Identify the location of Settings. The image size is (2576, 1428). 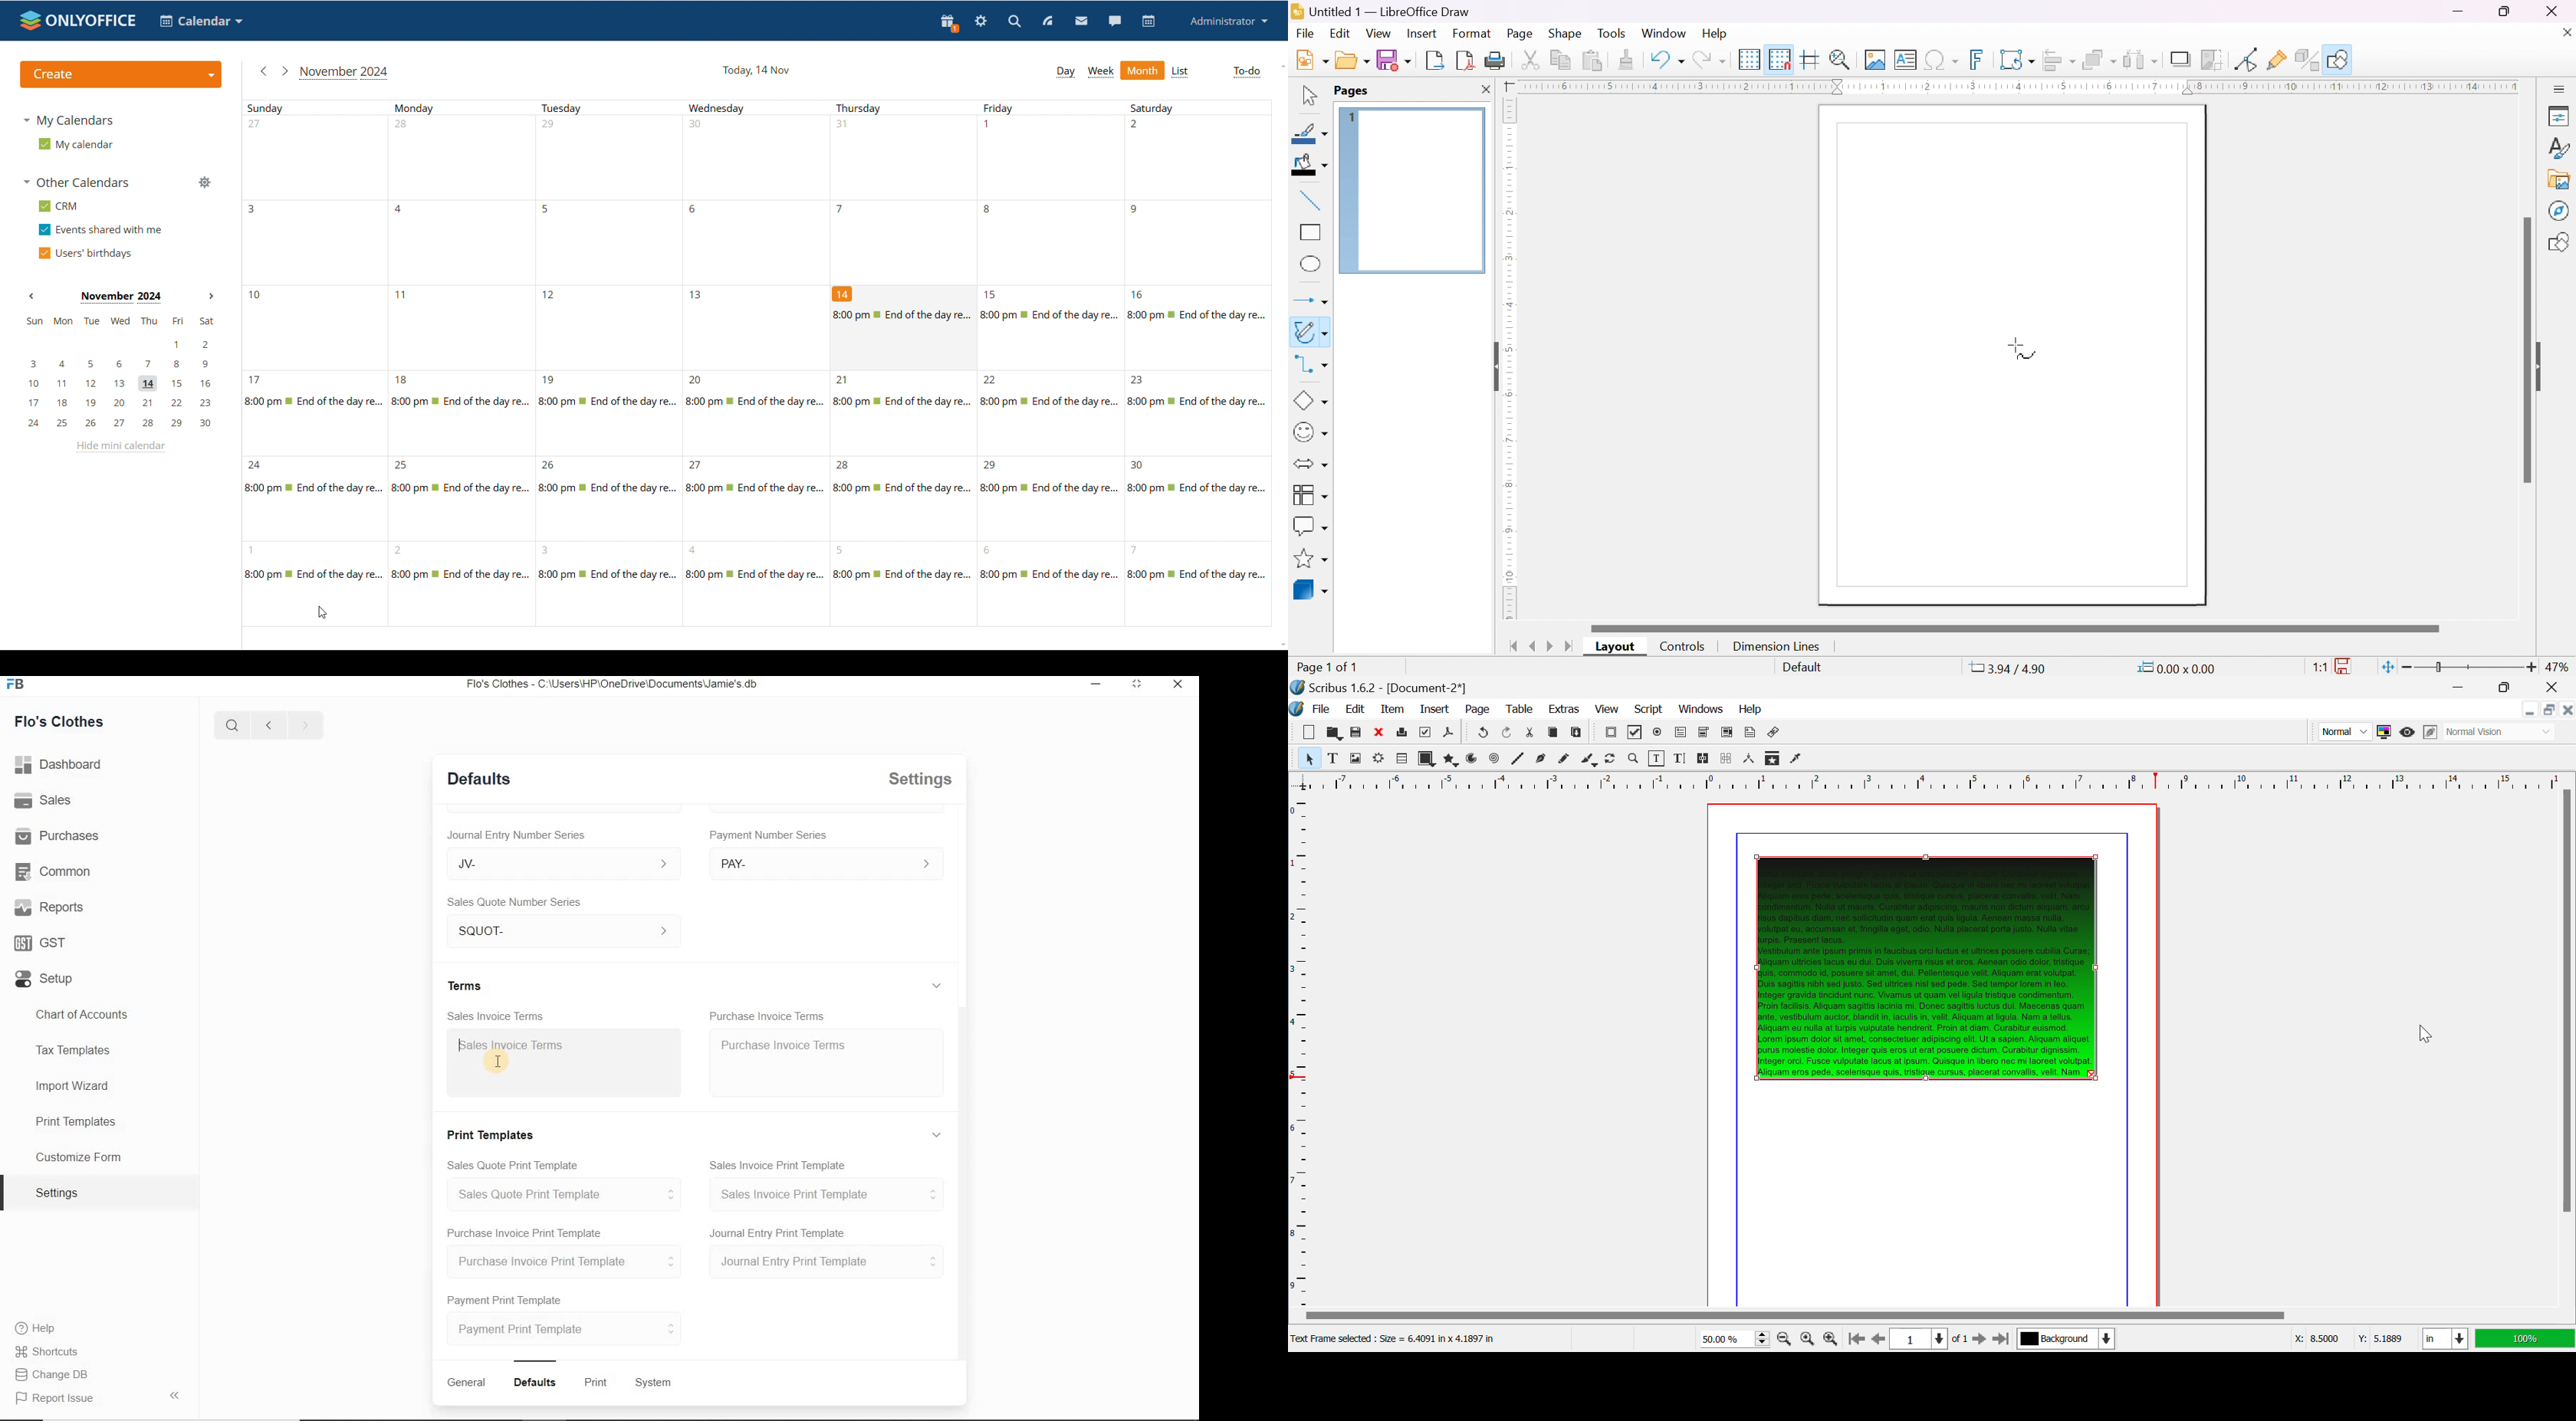
(922, 779).